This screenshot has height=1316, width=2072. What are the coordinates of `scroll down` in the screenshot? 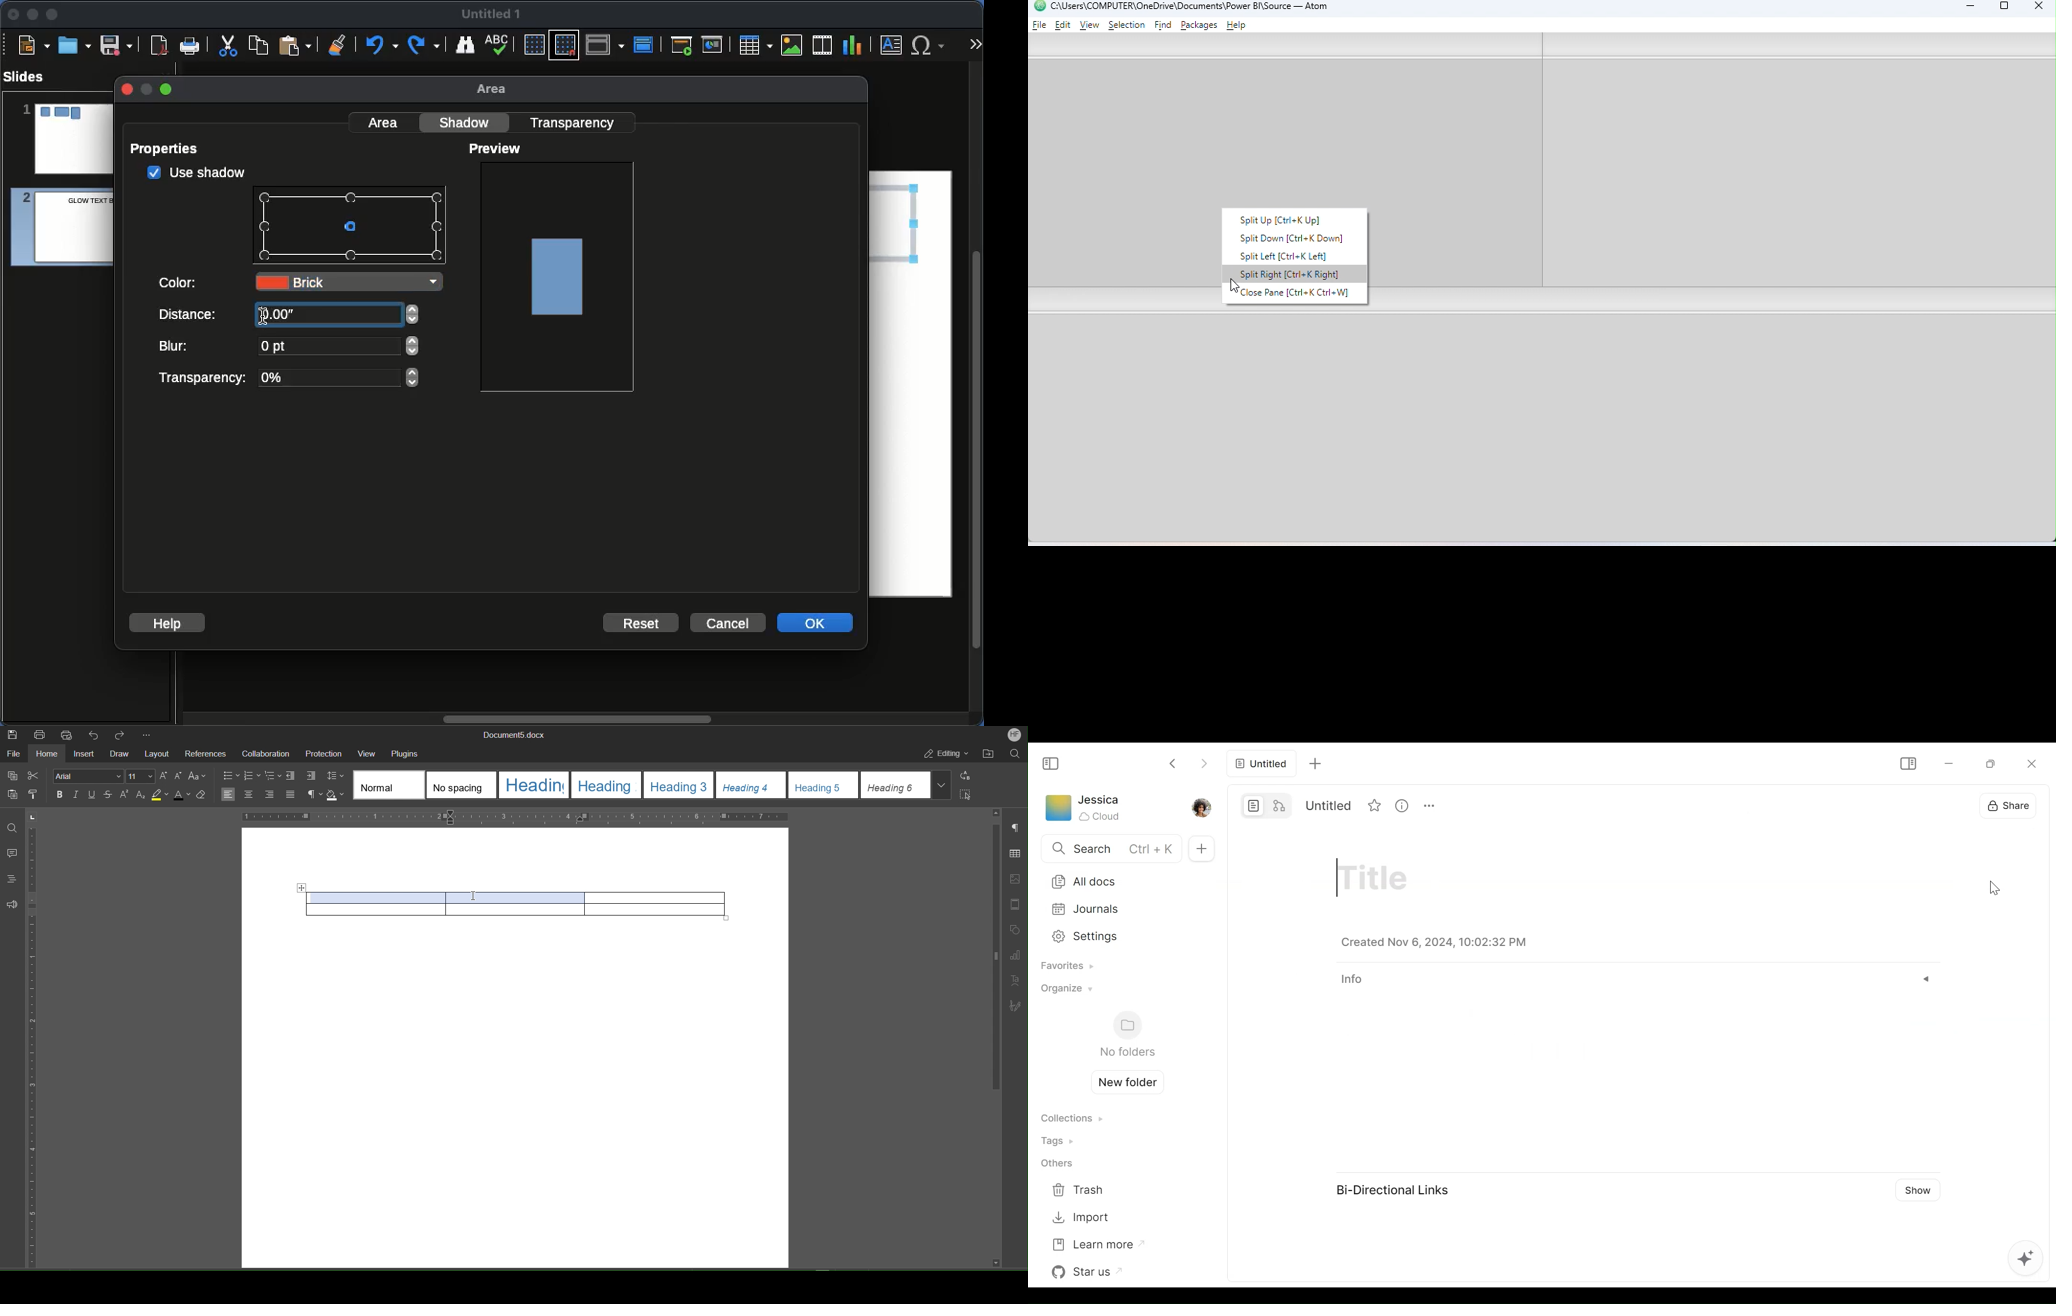 It's located at (995, 1263).